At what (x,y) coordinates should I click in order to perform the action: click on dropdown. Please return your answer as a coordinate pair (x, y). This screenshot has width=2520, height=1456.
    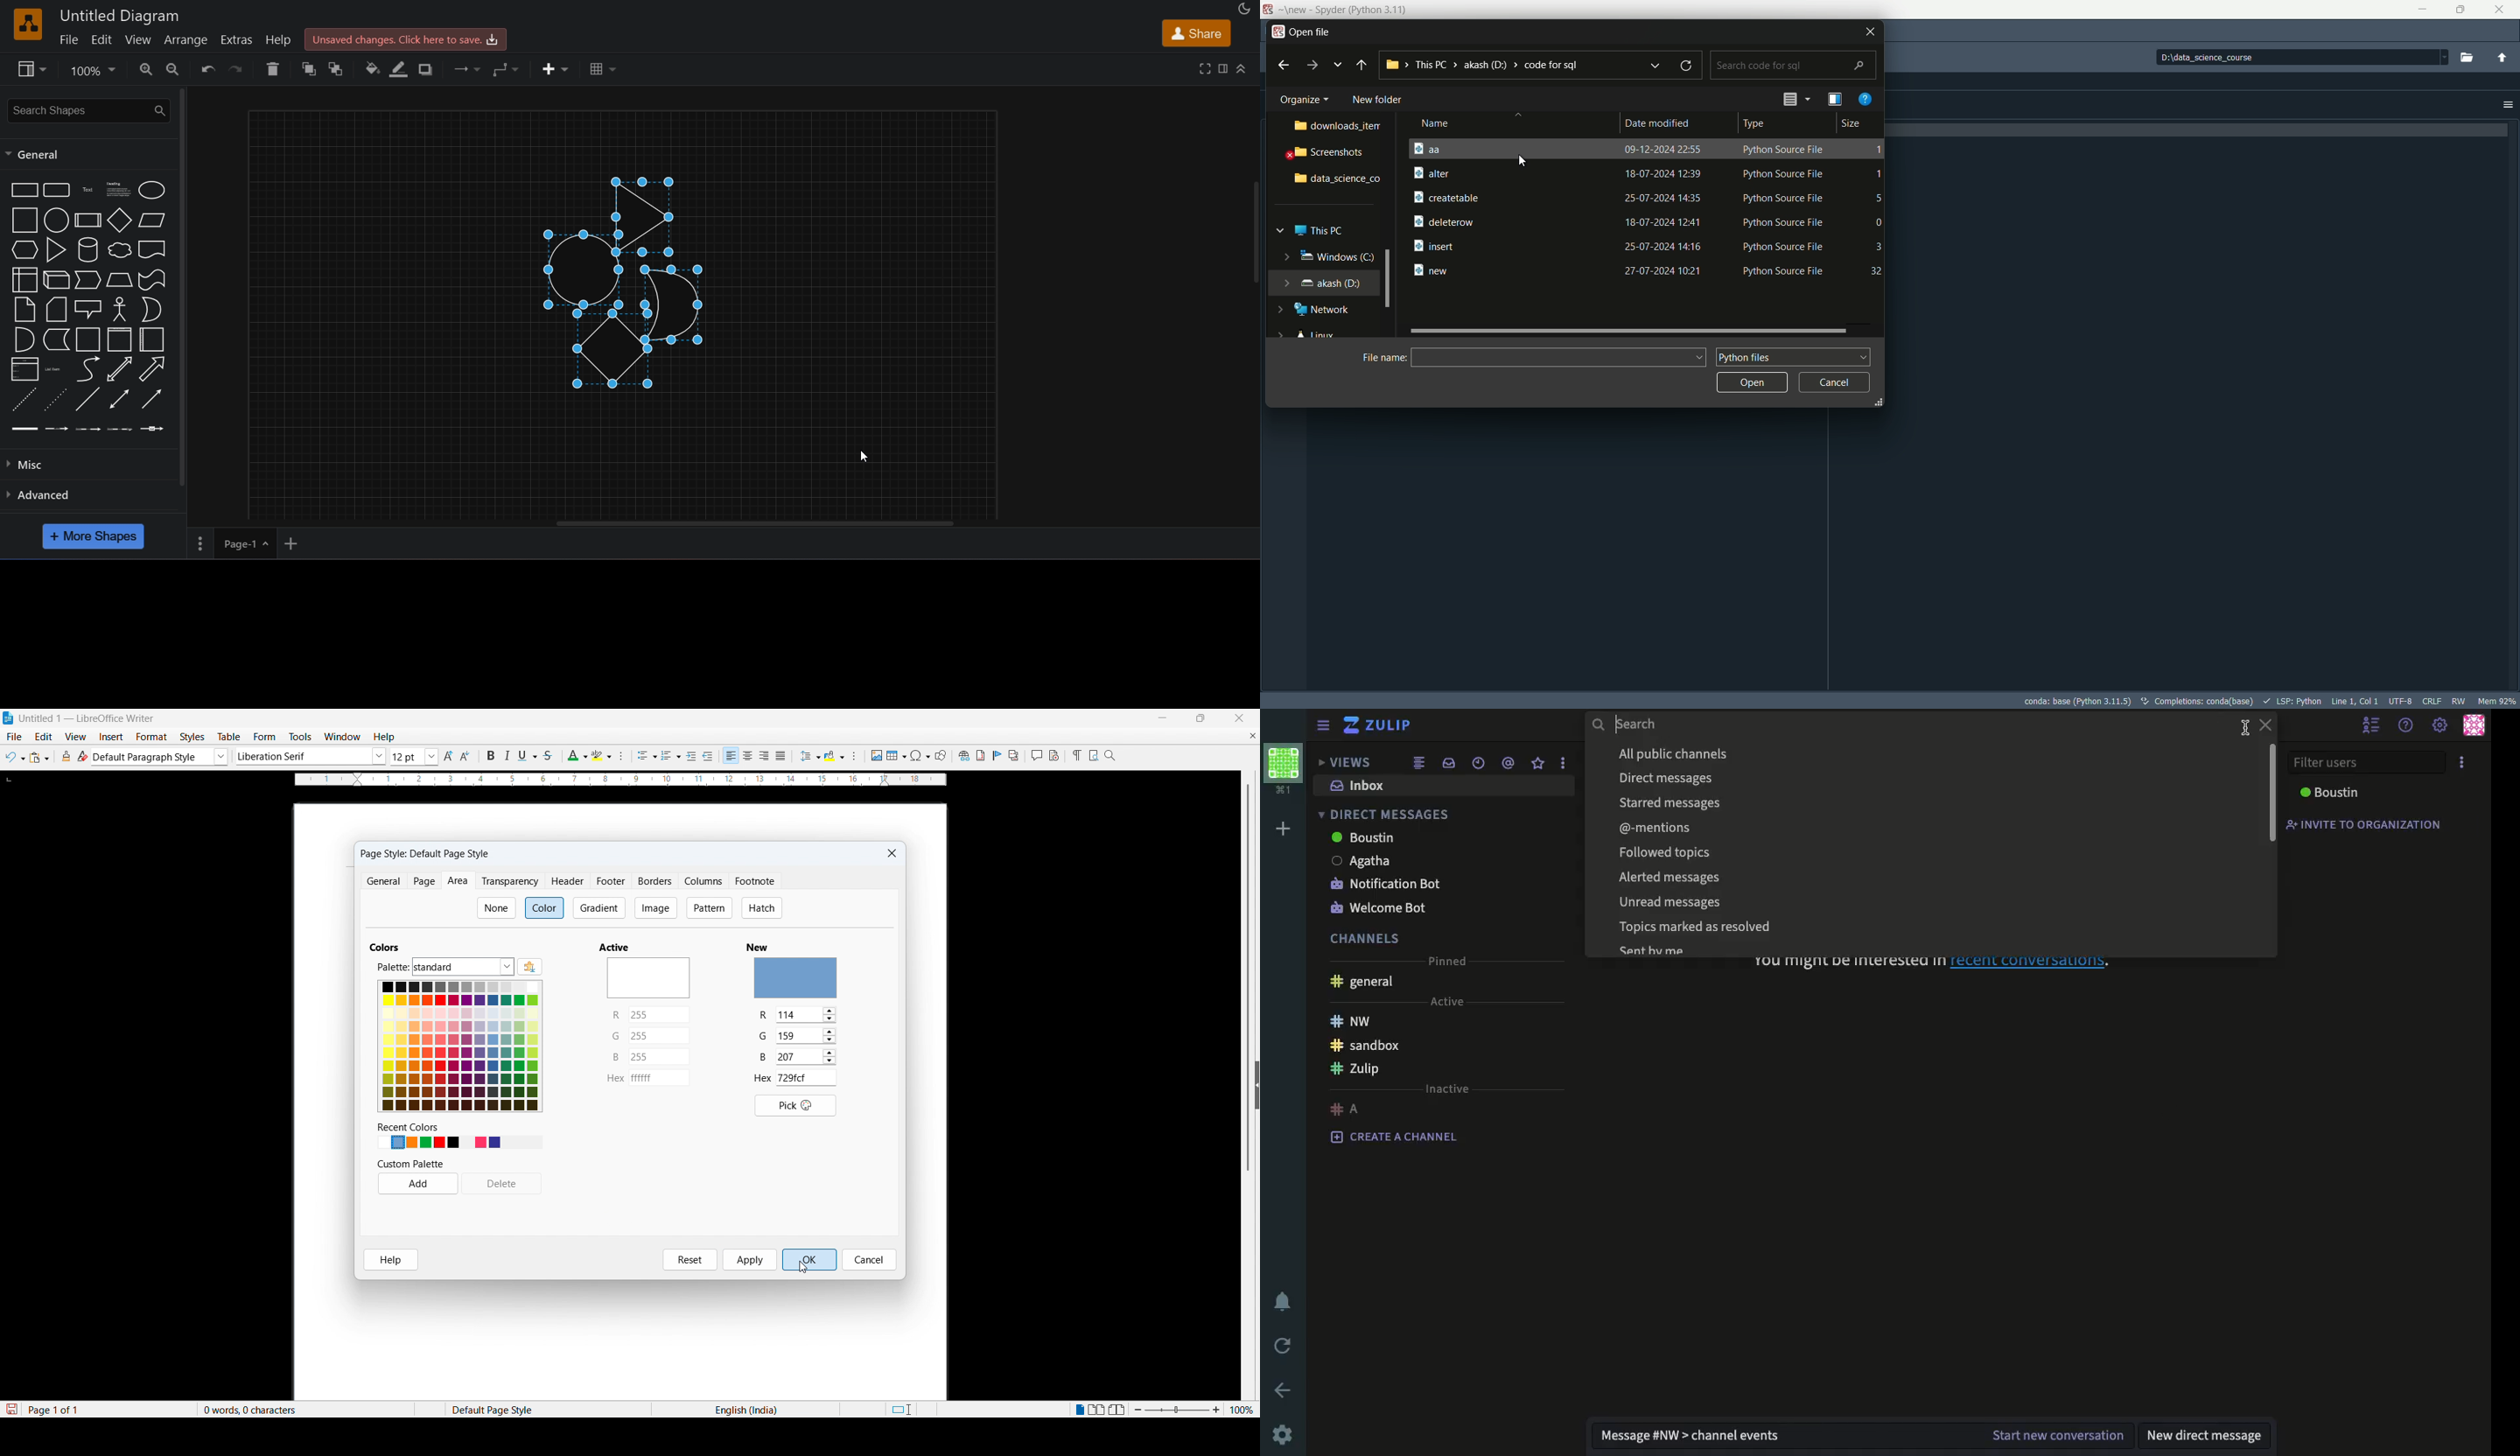
    Looking at the image, I should click on (1795, 98).